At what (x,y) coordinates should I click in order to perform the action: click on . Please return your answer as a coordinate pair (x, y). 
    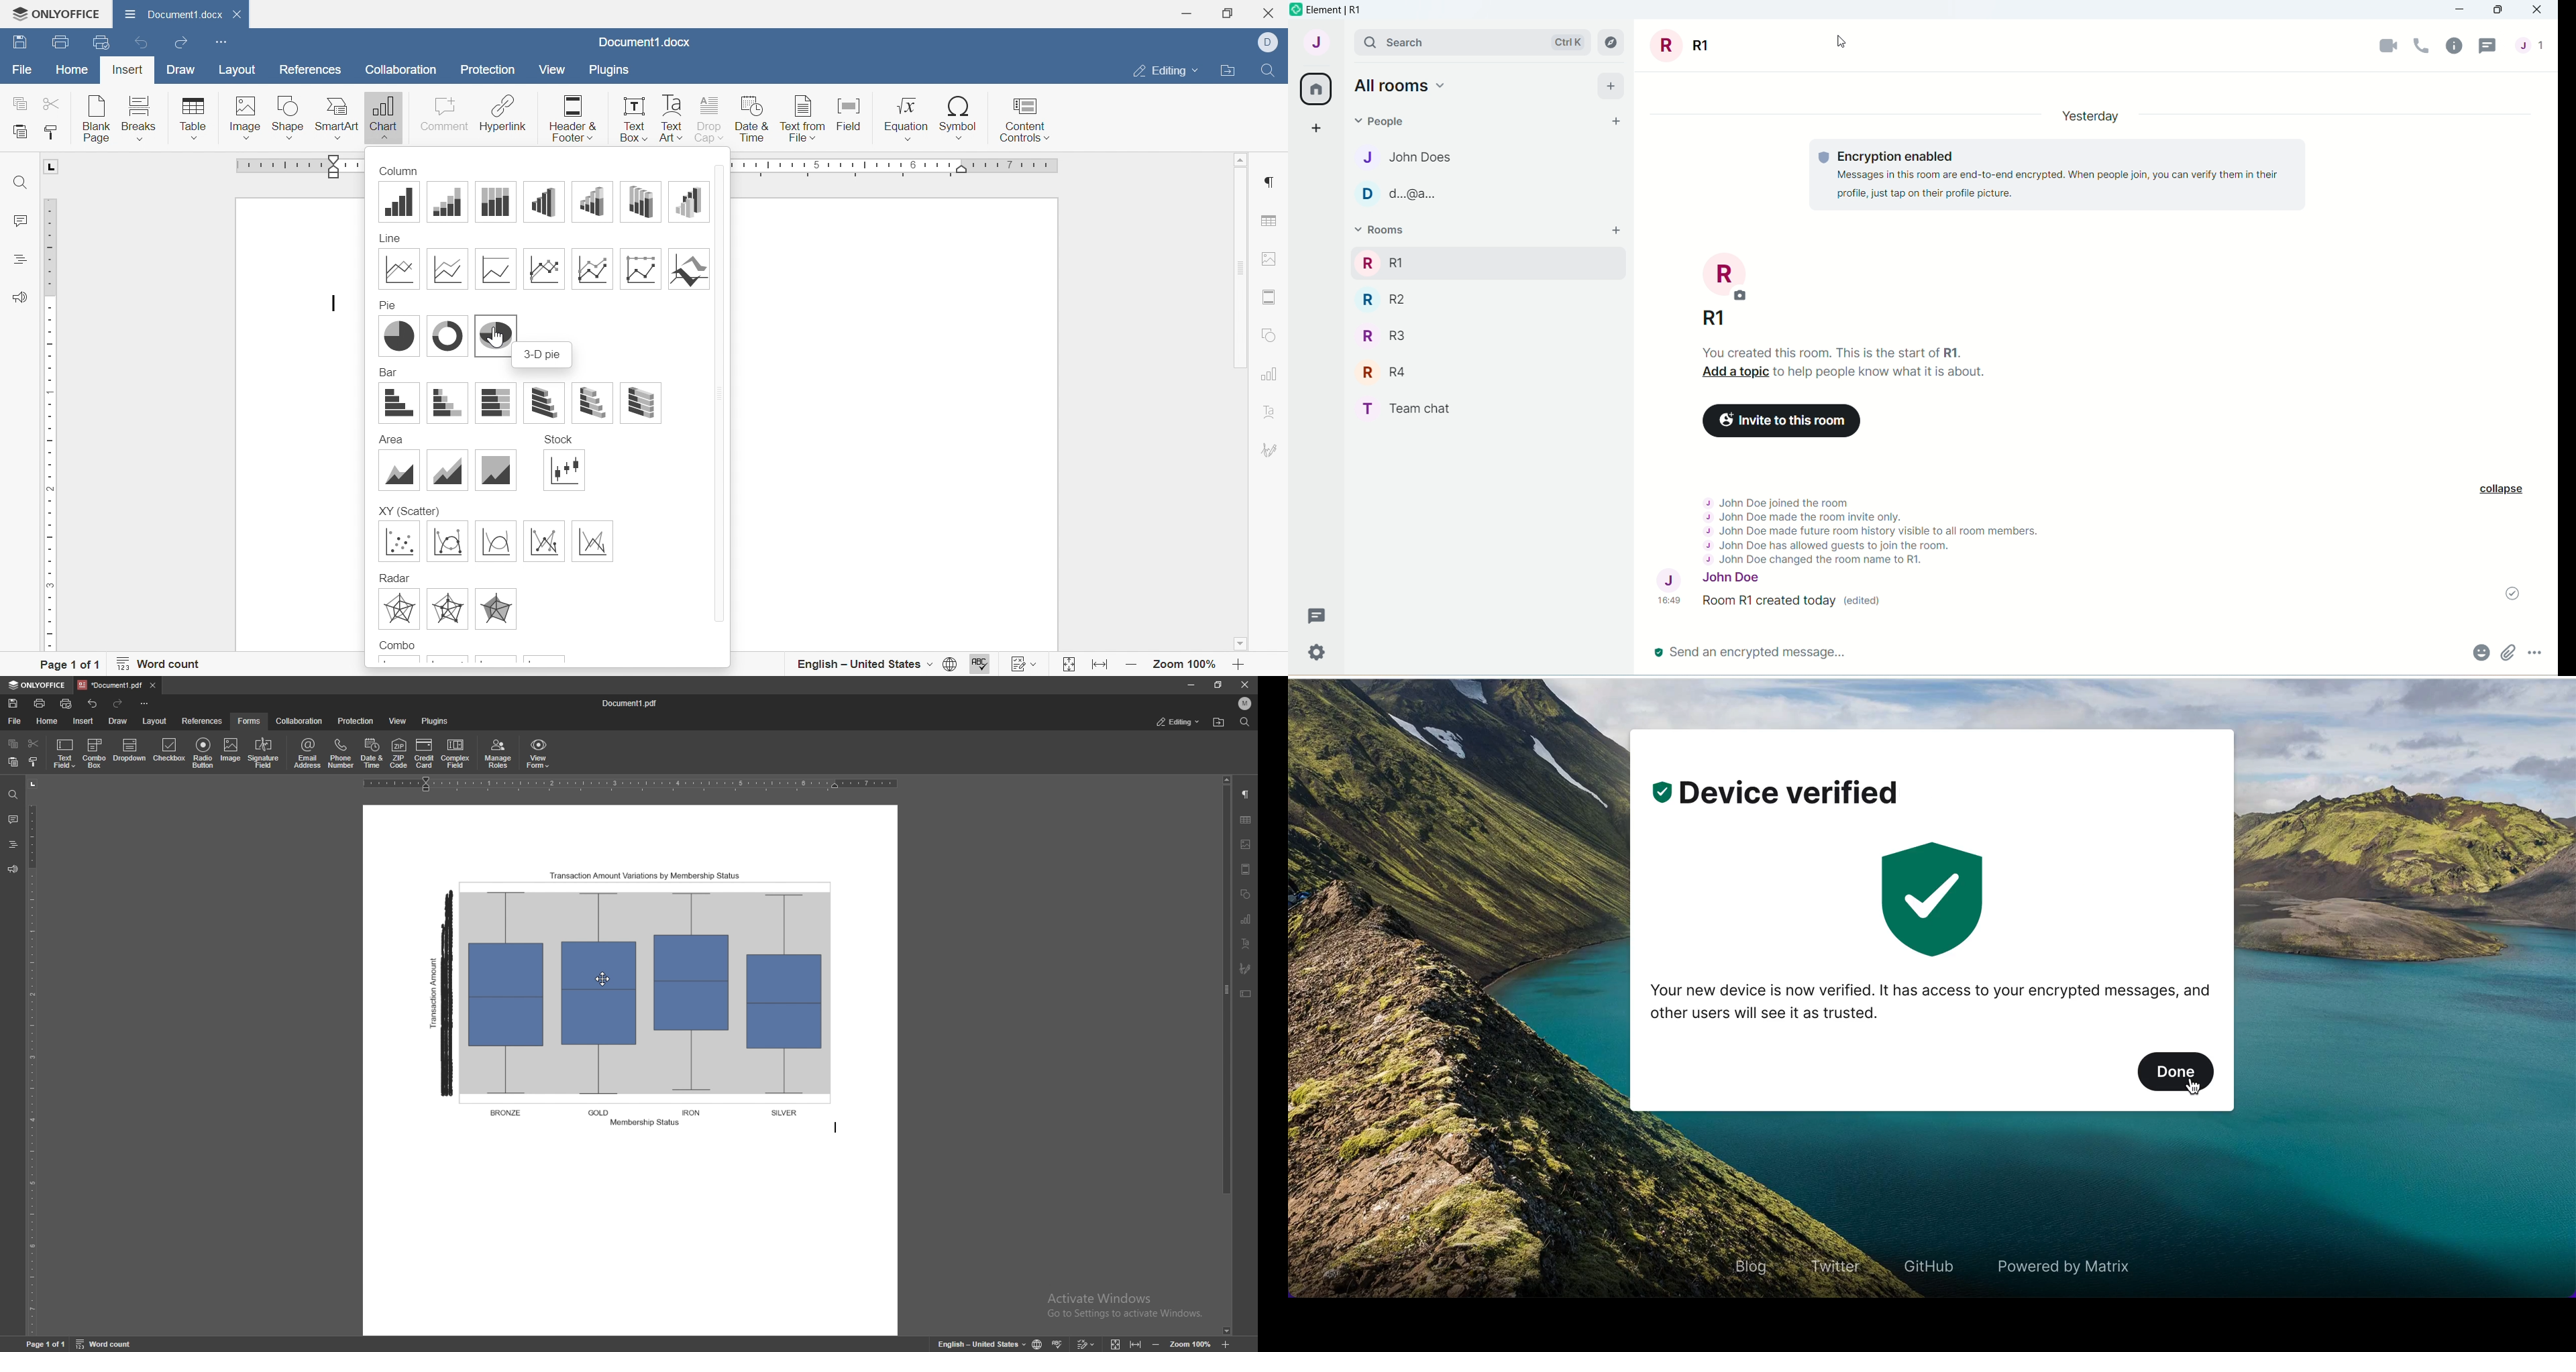
    Looking at the image, I should click on (447, 116).